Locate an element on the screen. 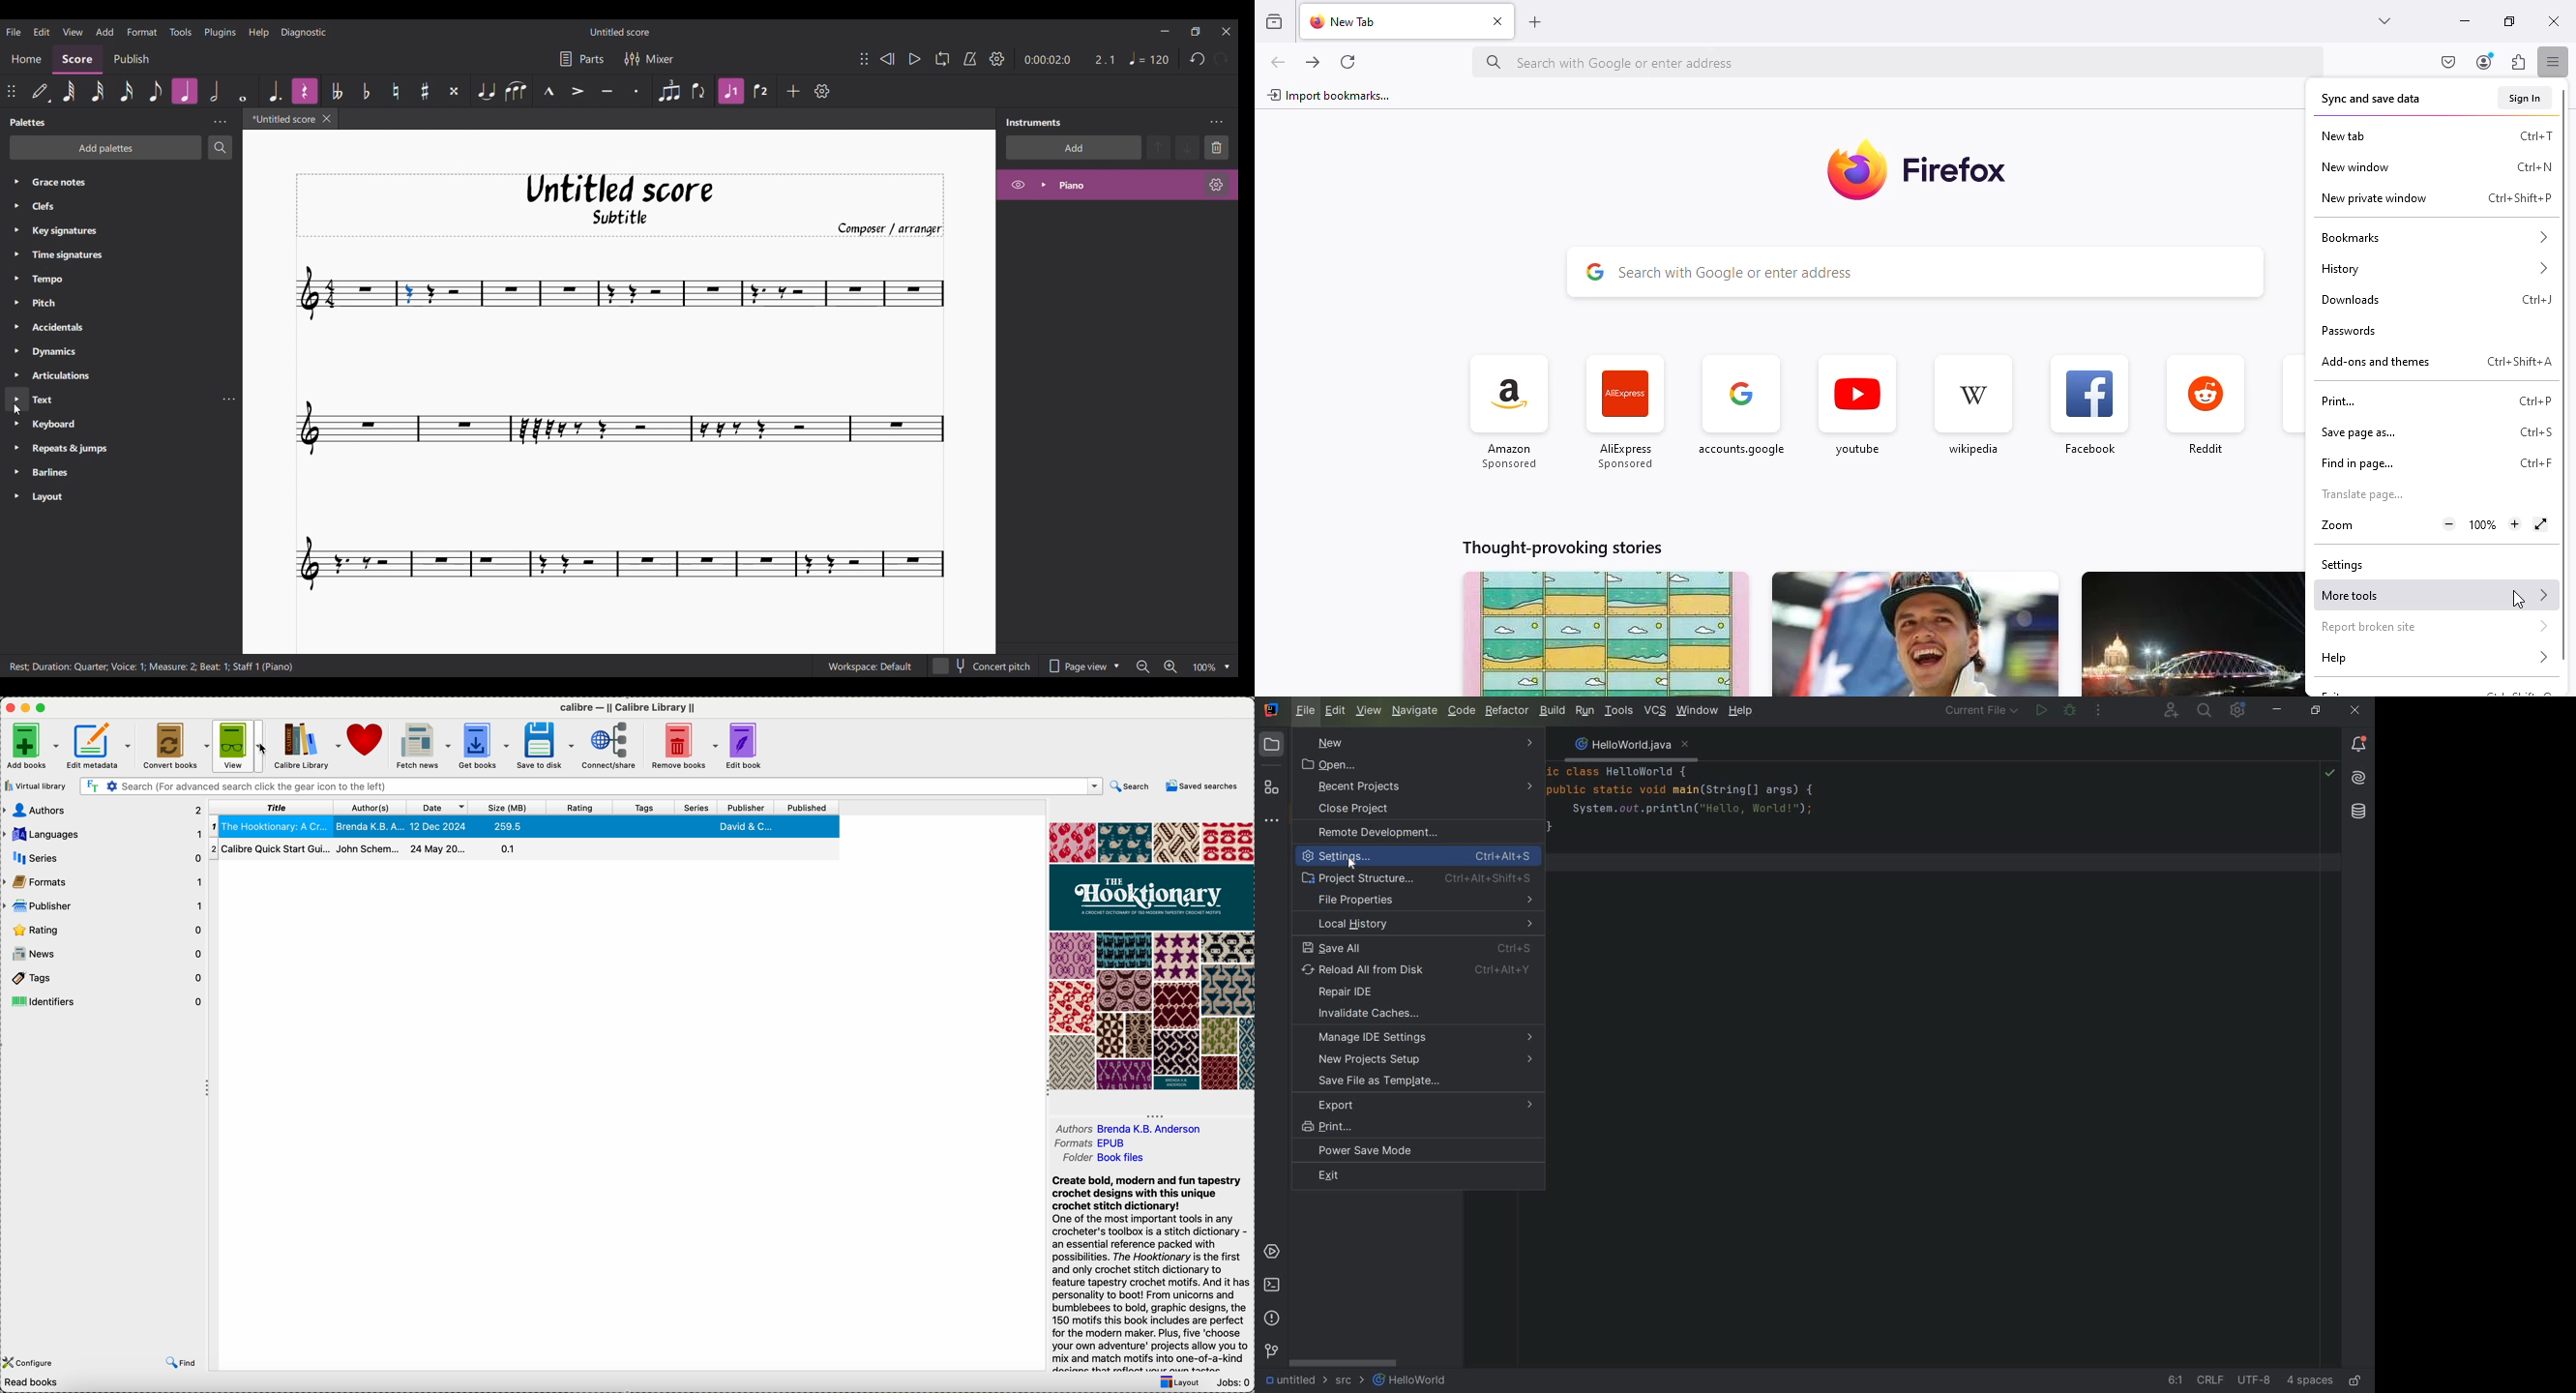 This screenshot has width=2576, height=1400. reload current page is located at coordinates (1347, 62).